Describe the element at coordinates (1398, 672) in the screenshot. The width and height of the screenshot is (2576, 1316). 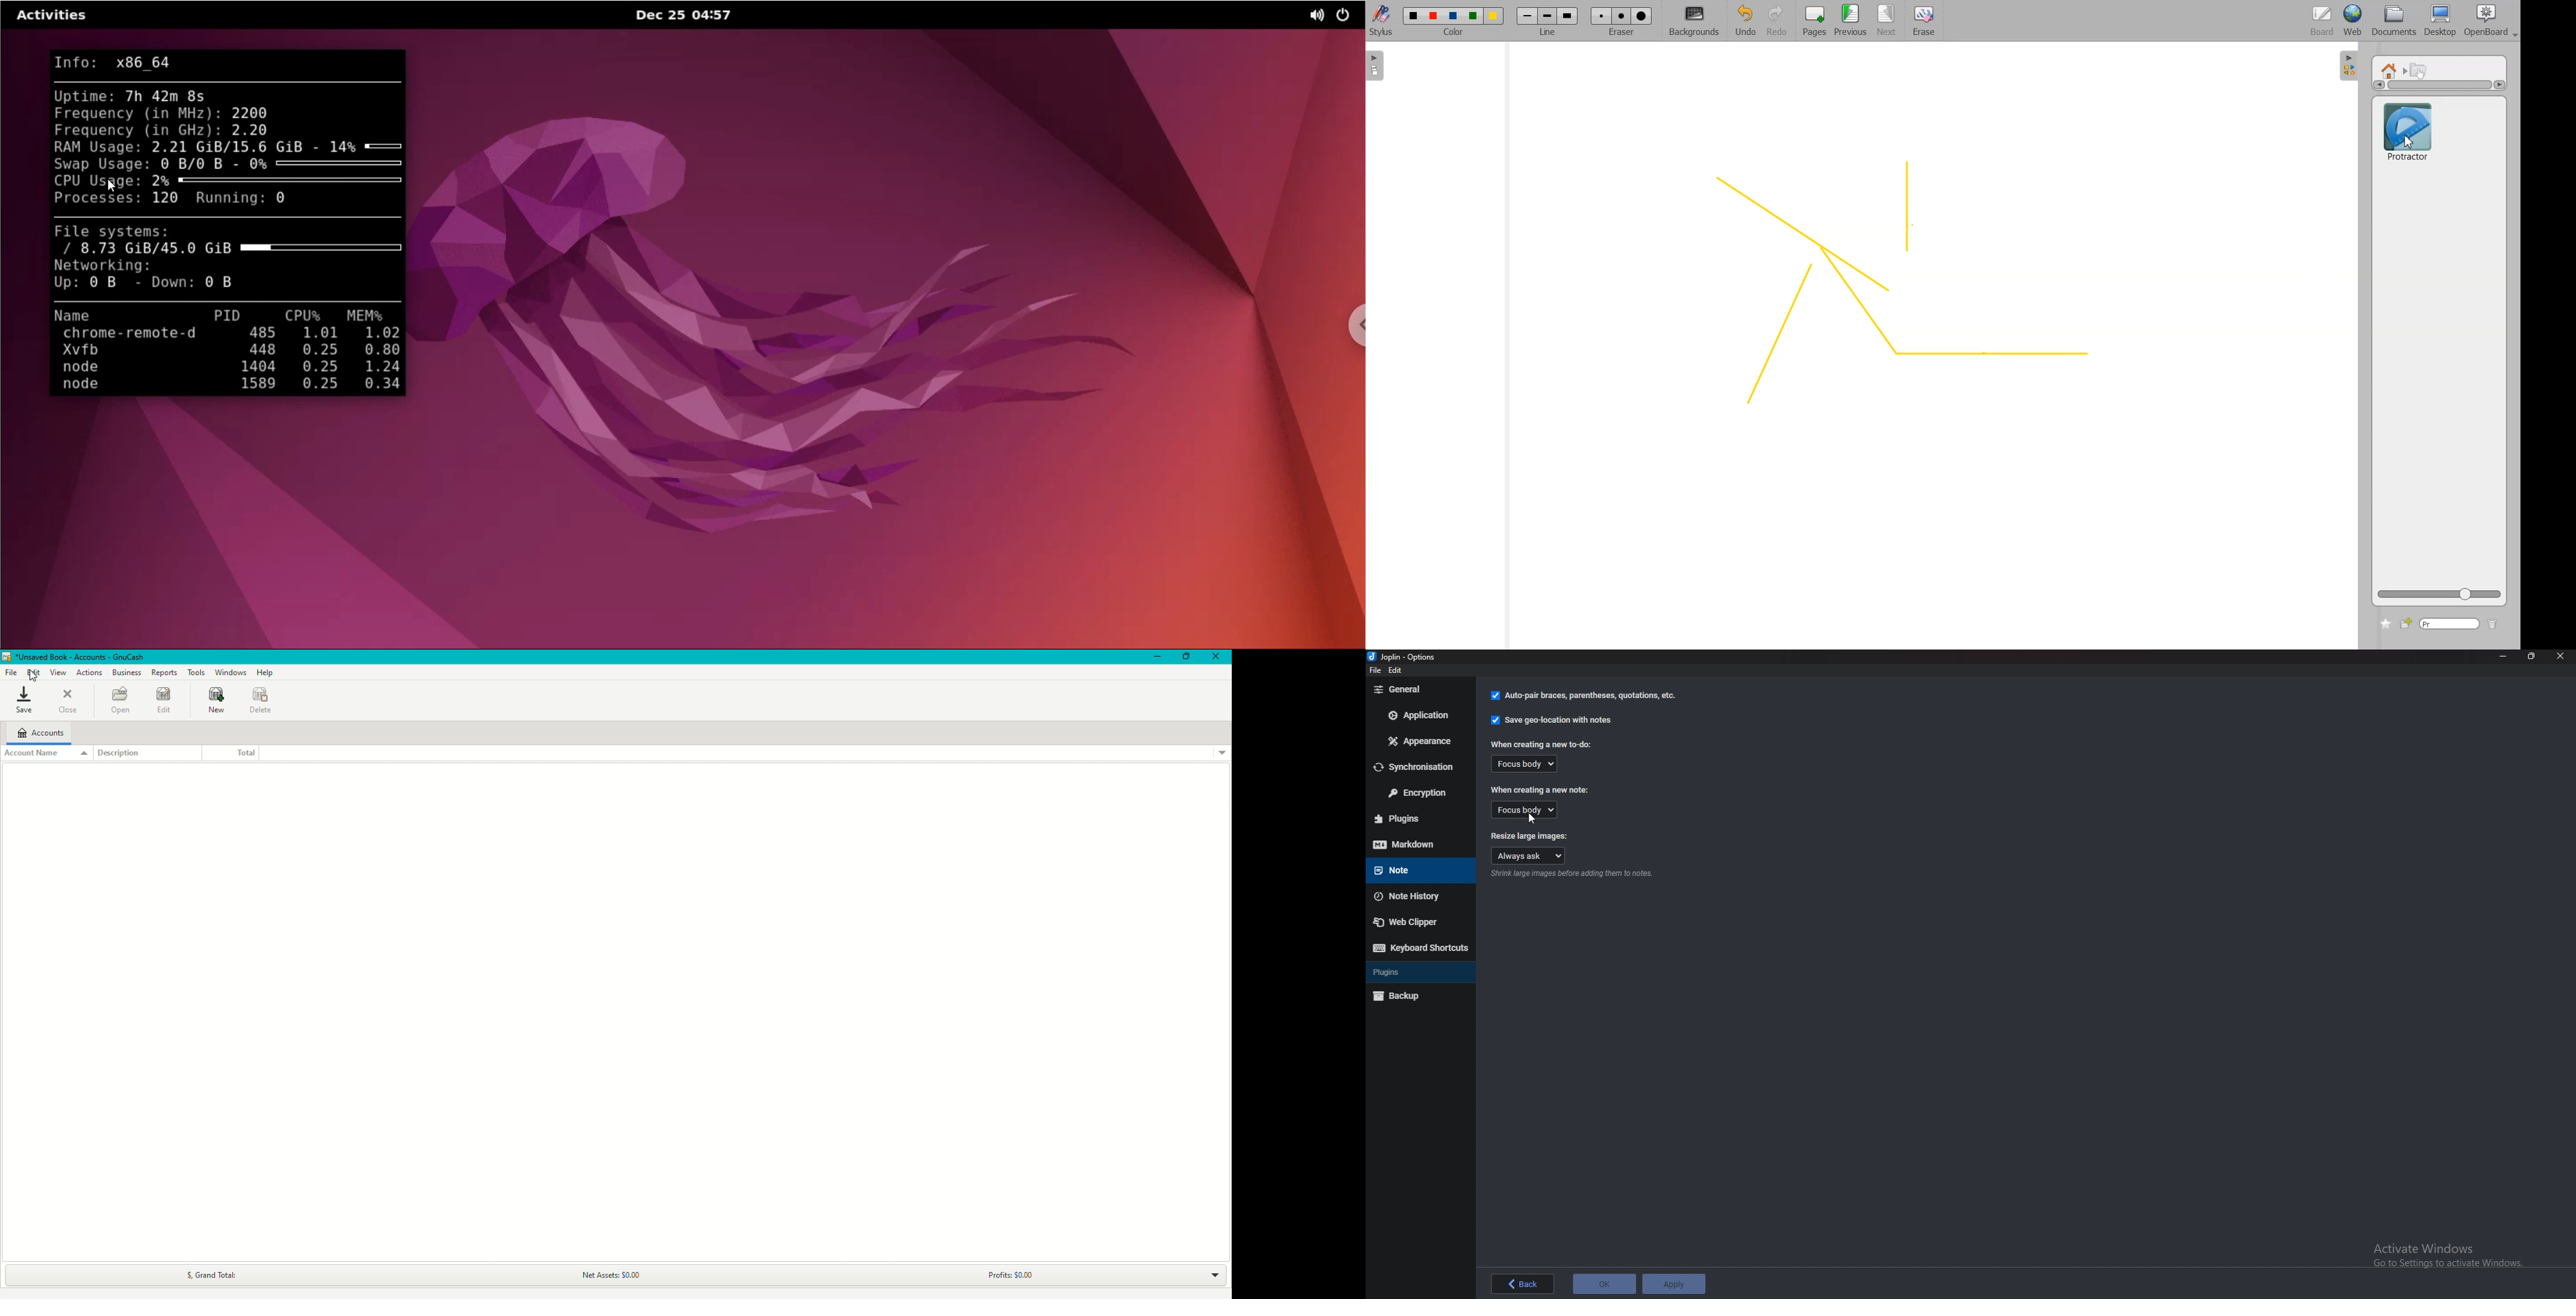
I see `edit` at that location.